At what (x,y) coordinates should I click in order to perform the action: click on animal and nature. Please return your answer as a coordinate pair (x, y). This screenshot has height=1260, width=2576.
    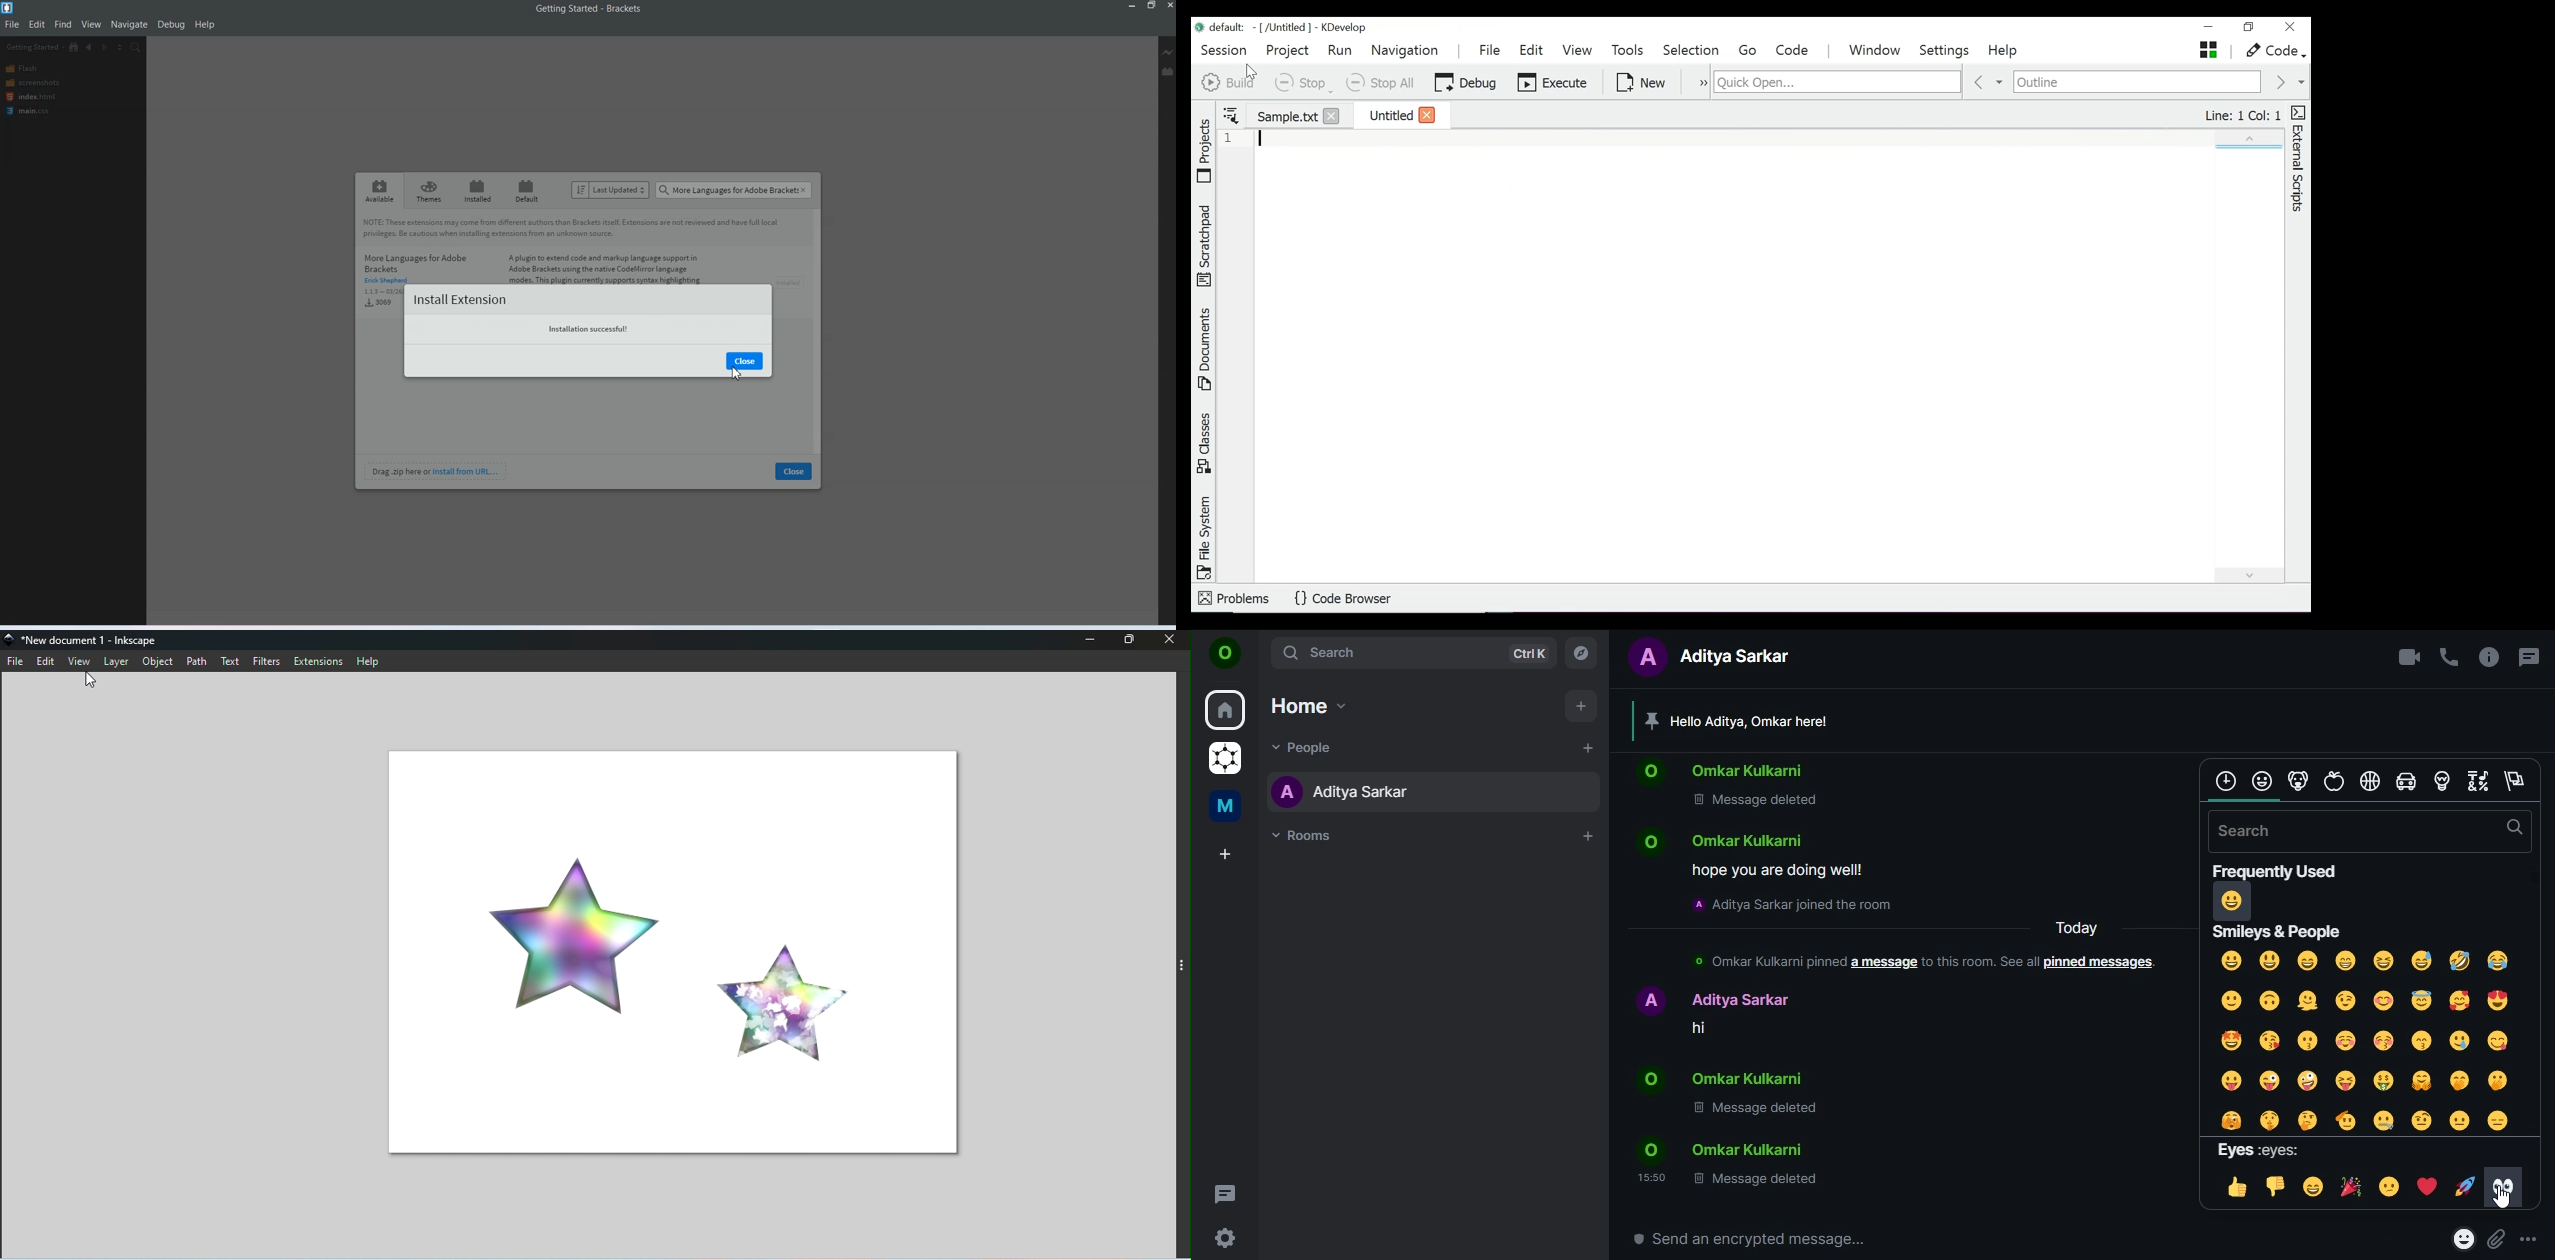
    Looking at the image, I should click on (2300, 781).